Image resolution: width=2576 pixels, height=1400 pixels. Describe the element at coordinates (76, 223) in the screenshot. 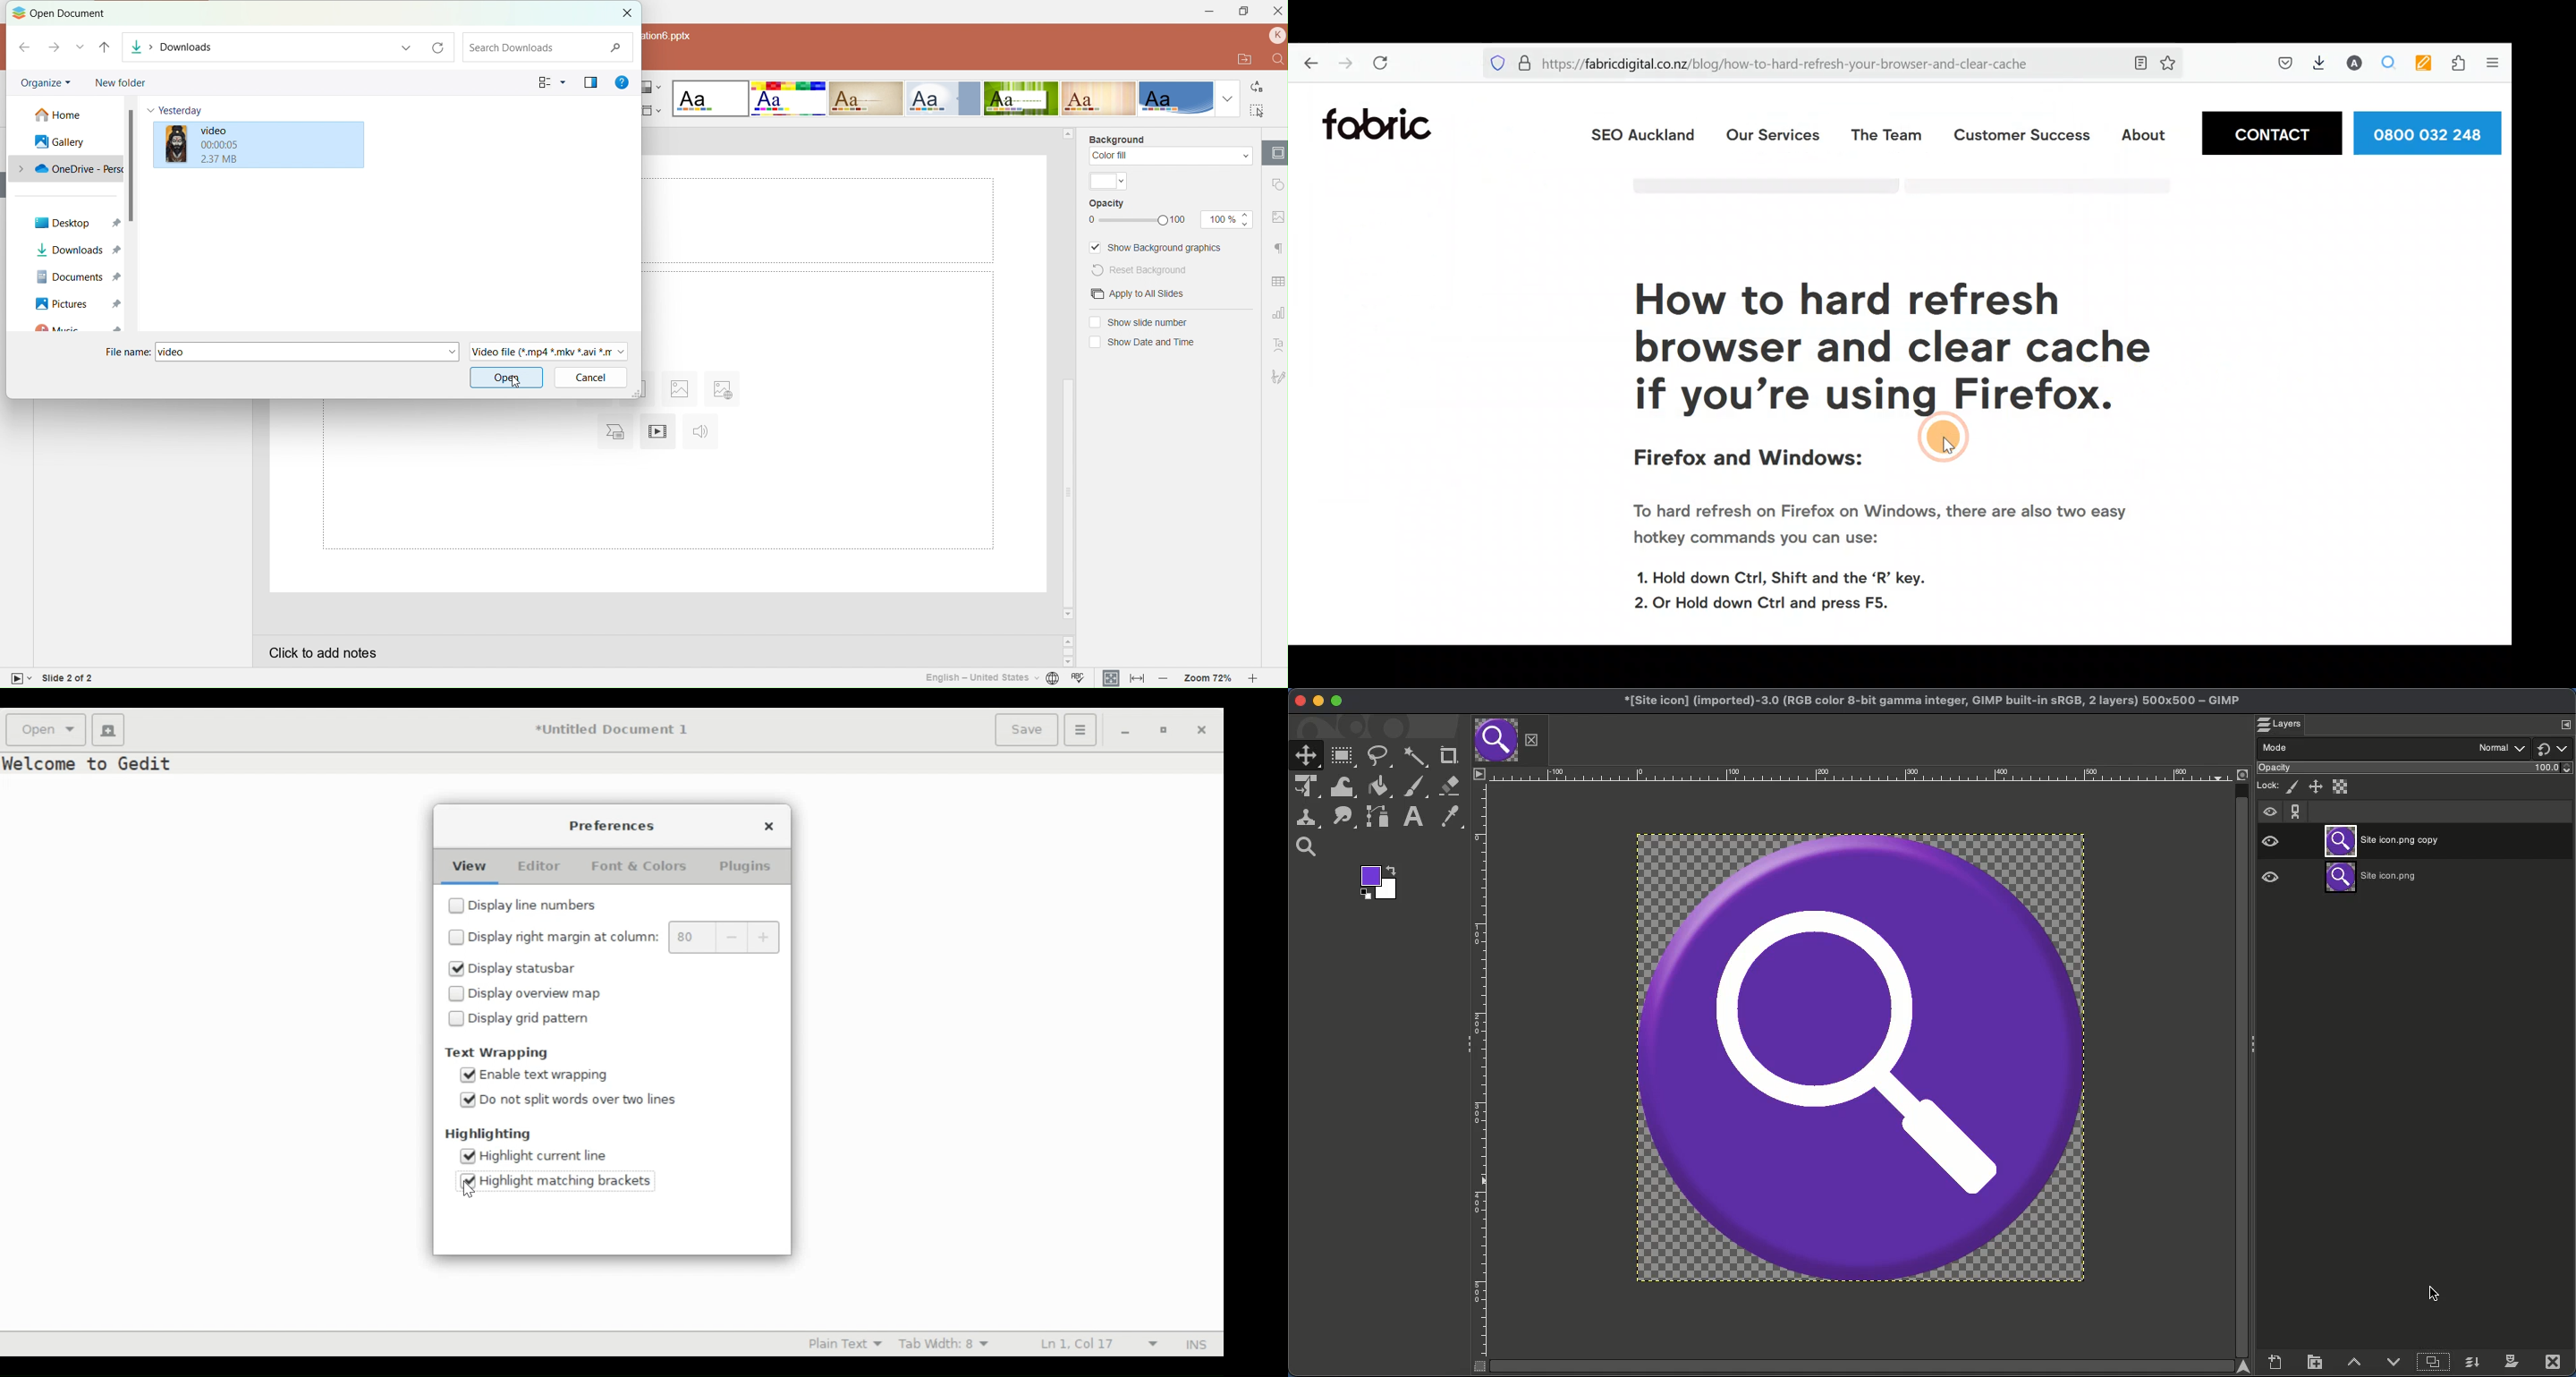

I see `Desktop` at that location.